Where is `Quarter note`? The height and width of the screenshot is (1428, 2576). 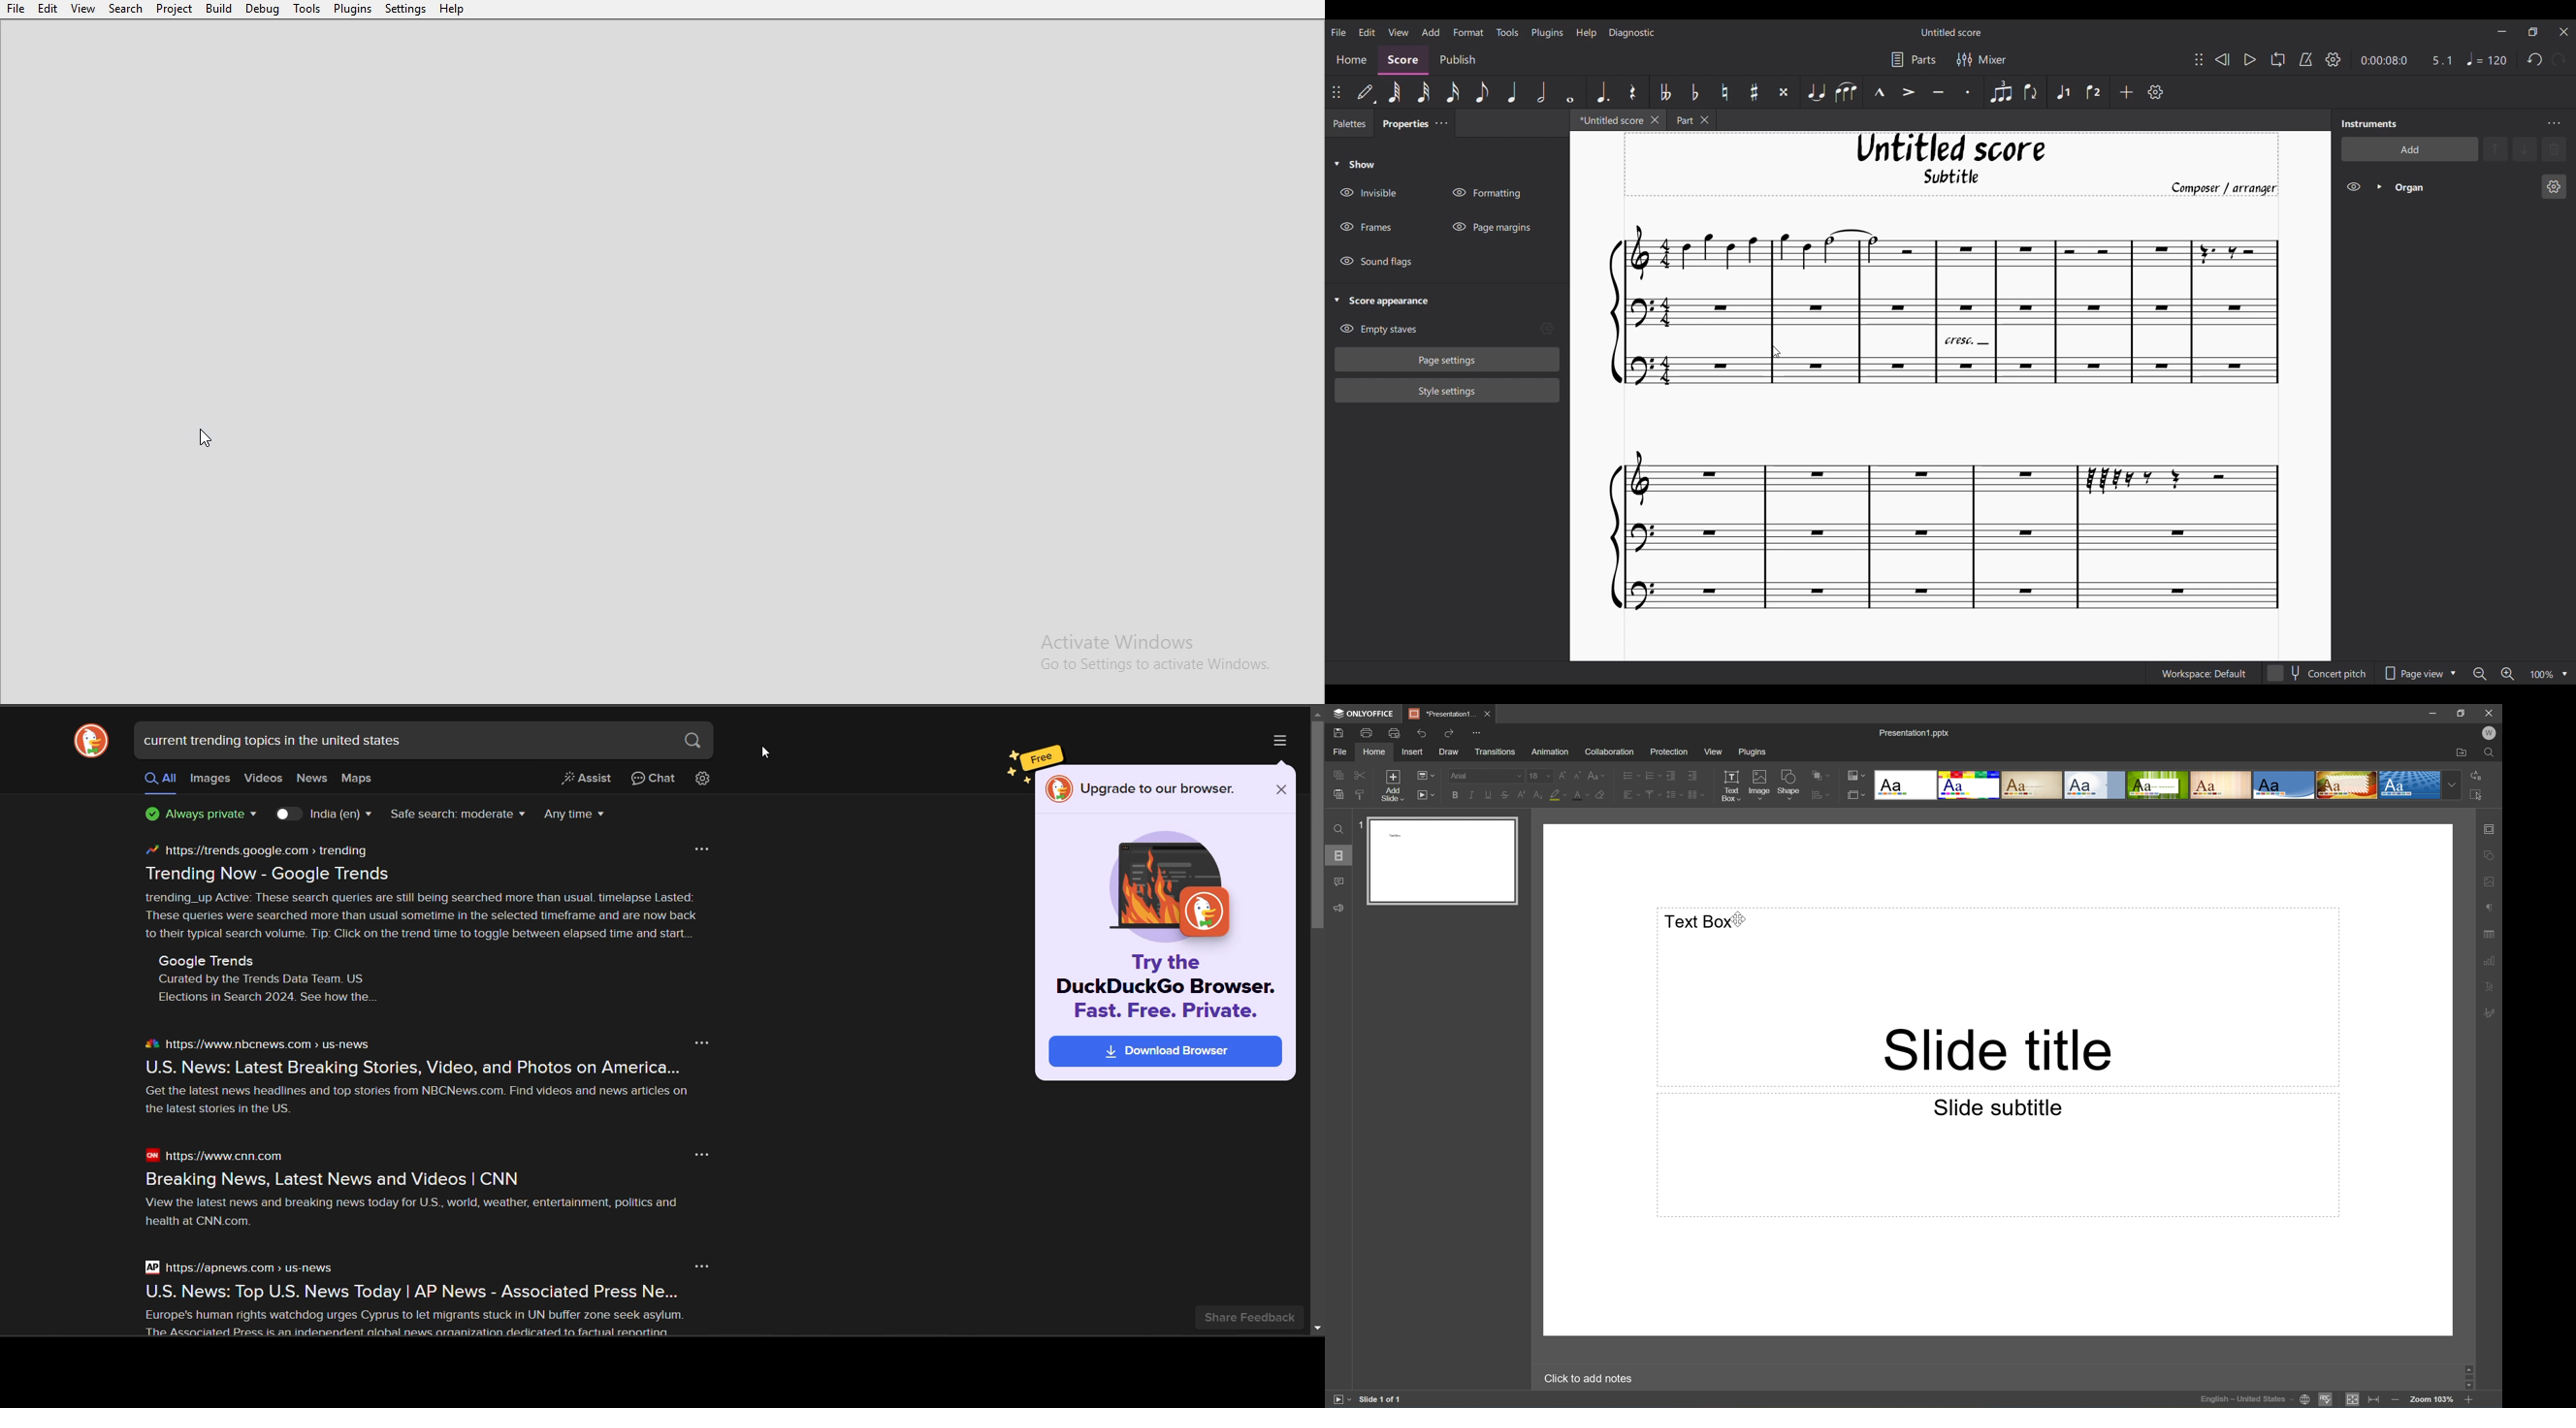 Quarter note is located at coordinates (1513, 92).